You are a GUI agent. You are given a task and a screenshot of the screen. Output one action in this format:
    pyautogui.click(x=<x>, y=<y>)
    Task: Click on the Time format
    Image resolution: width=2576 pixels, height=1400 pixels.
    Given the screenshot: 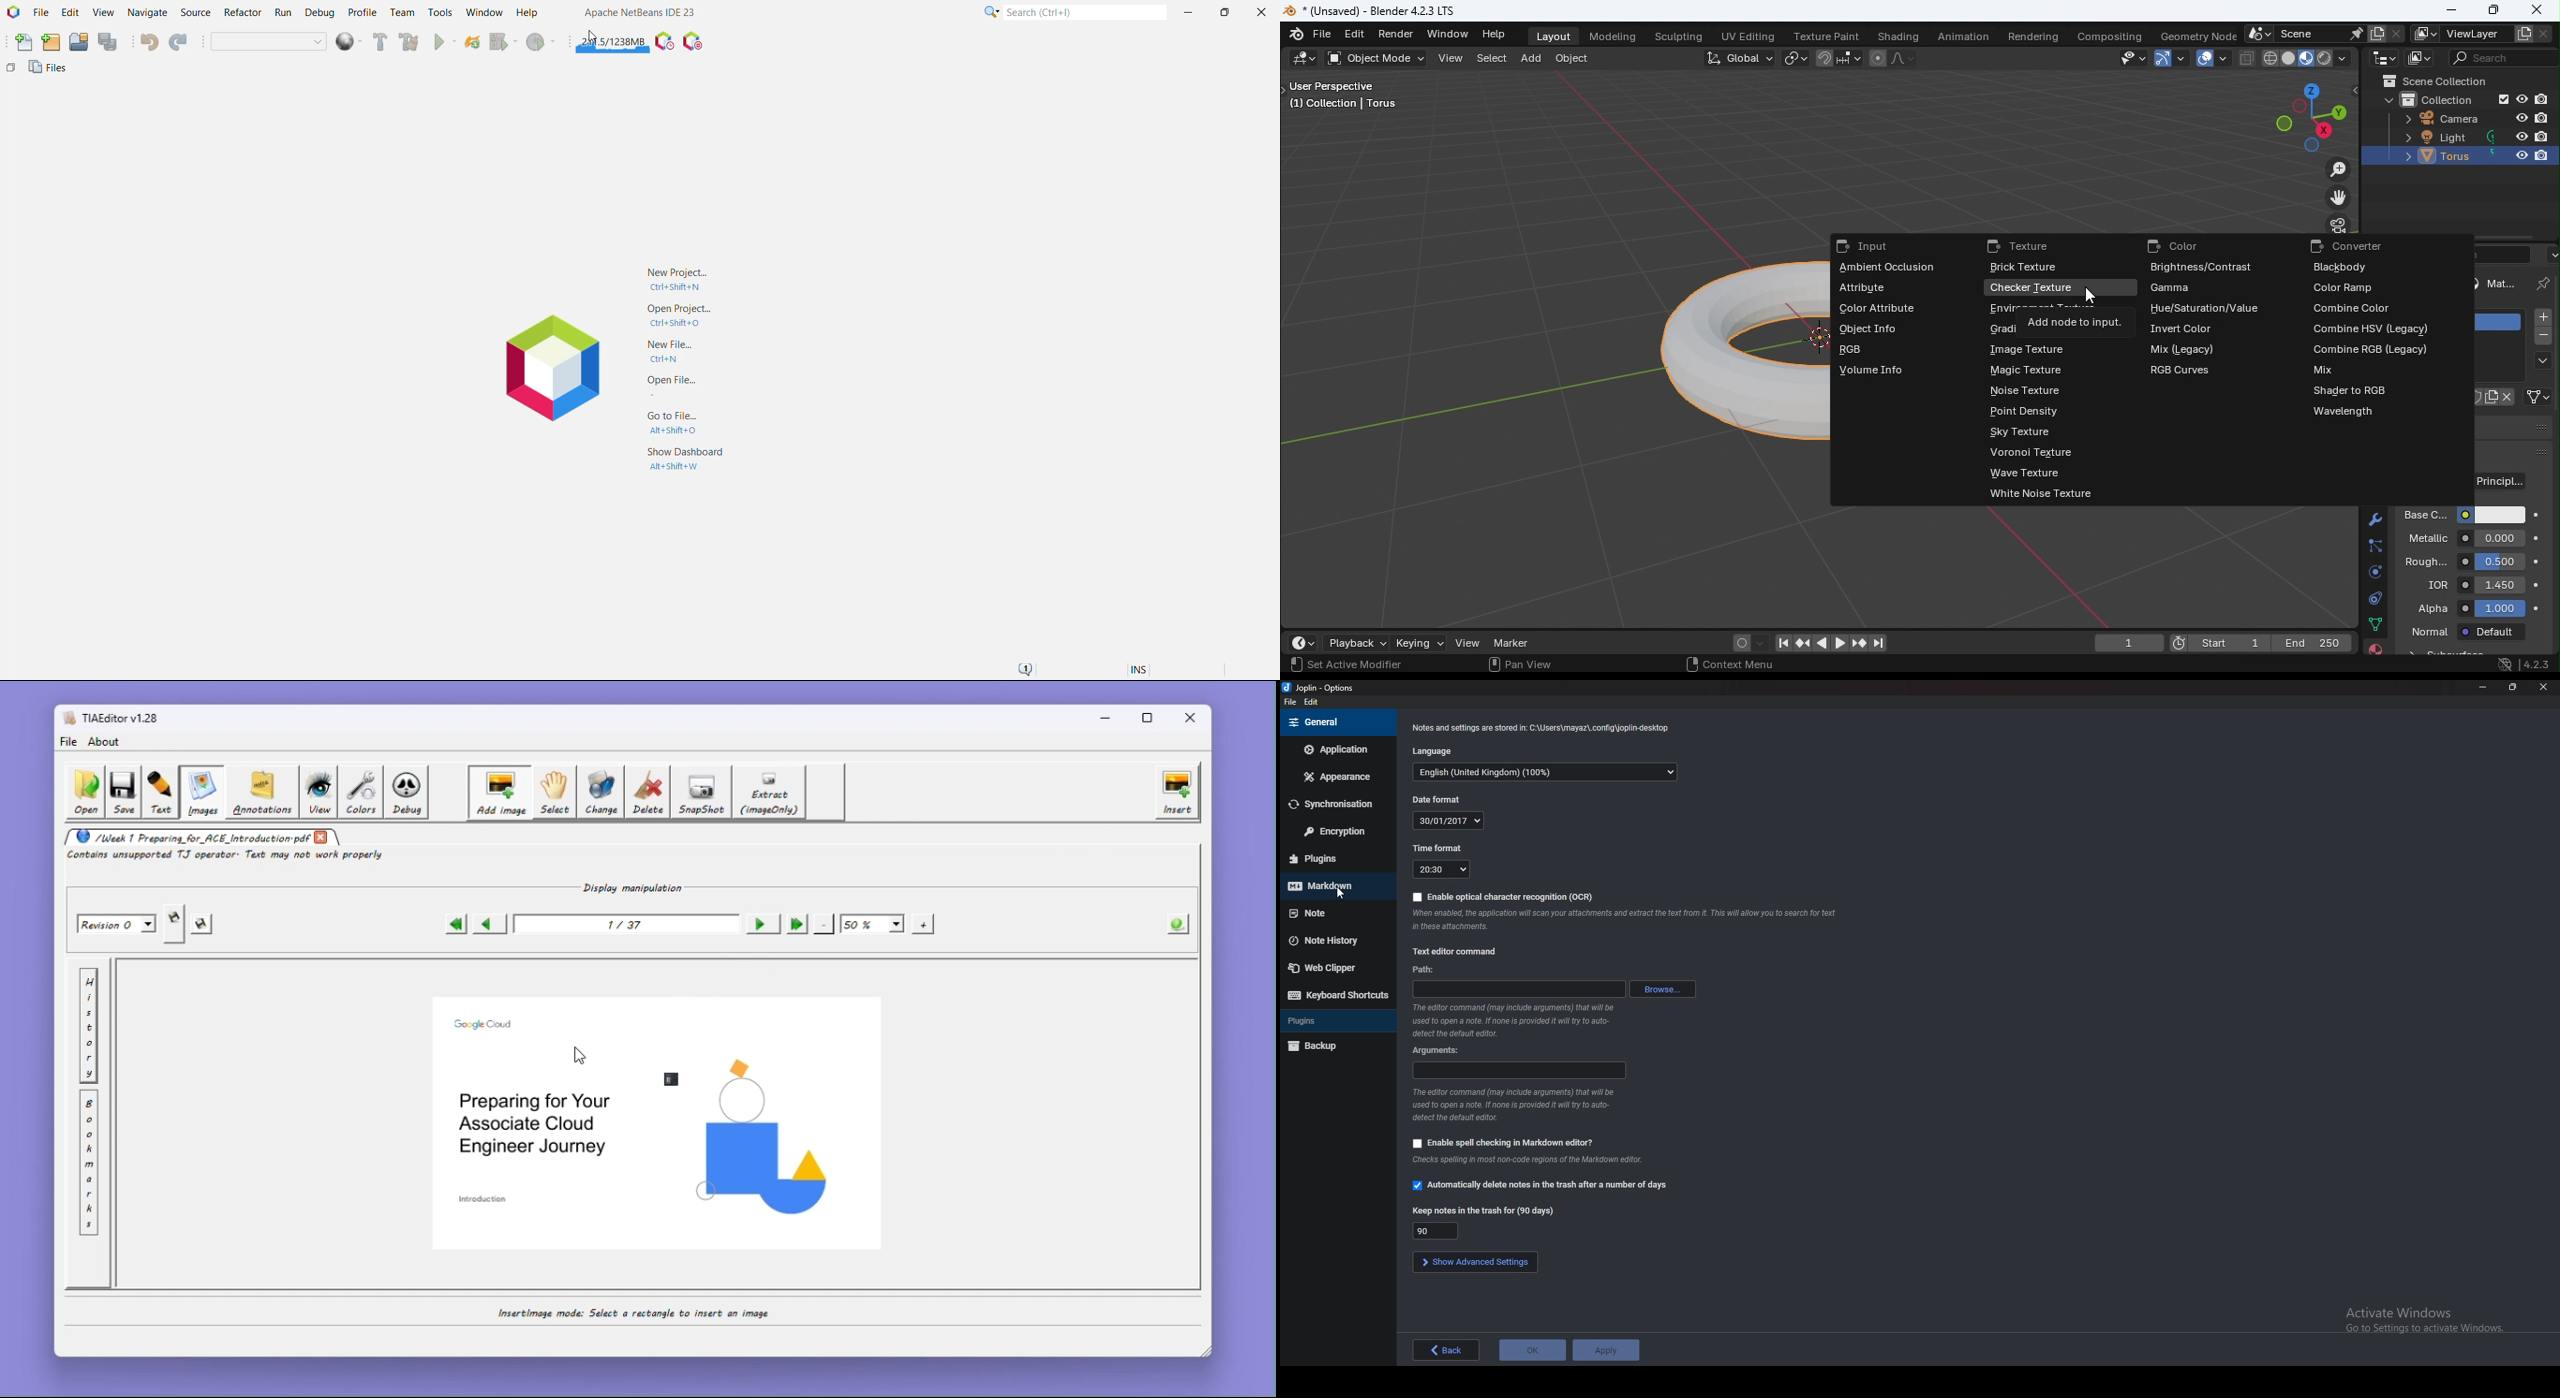 What is the action you would take?
    pyautogui.click(x=1443, y=848)
    